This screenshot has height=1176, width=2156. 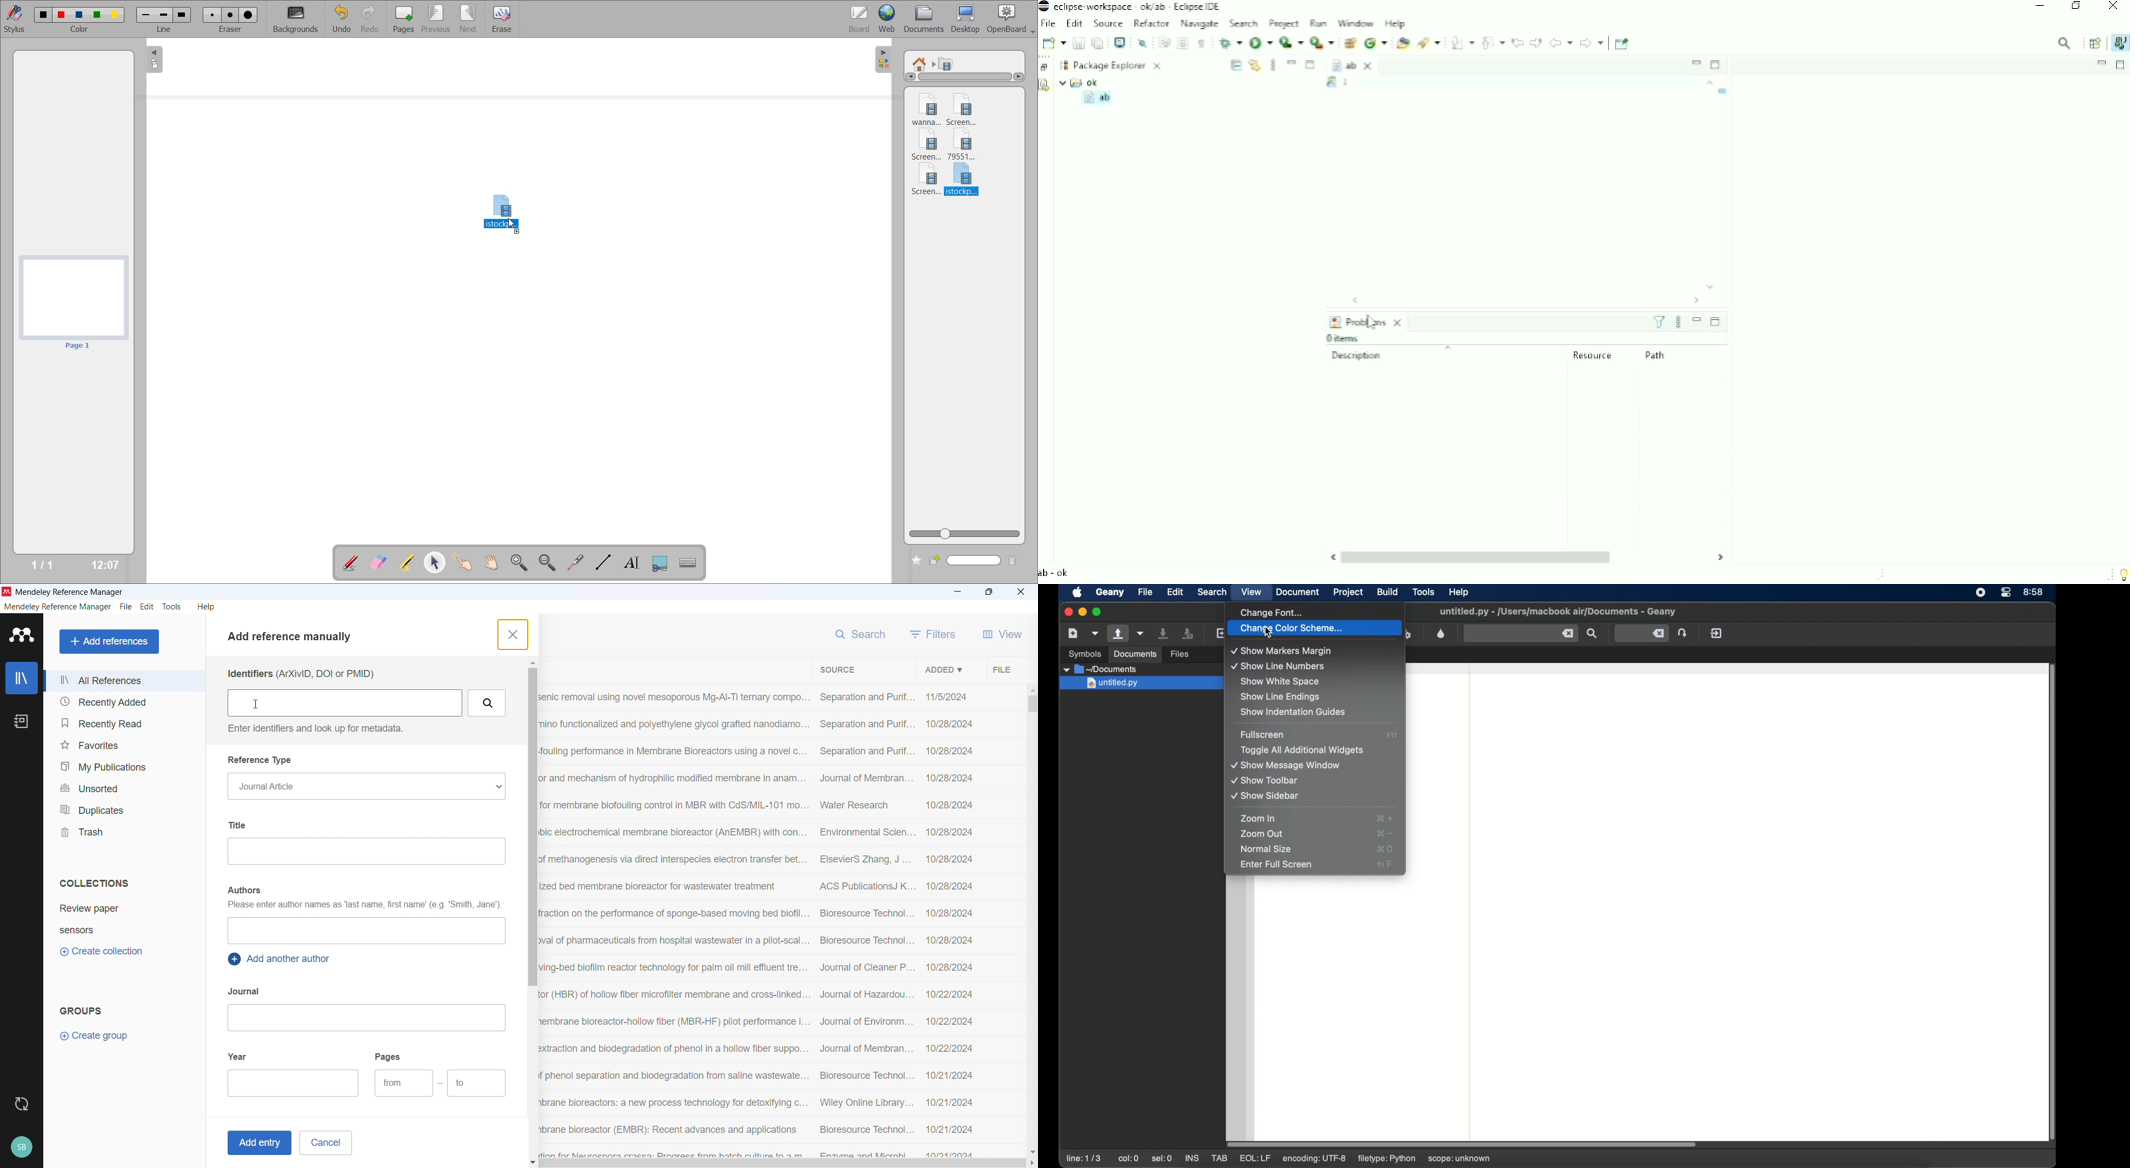 I want to click on Notebook , so click(x=21, y=721).